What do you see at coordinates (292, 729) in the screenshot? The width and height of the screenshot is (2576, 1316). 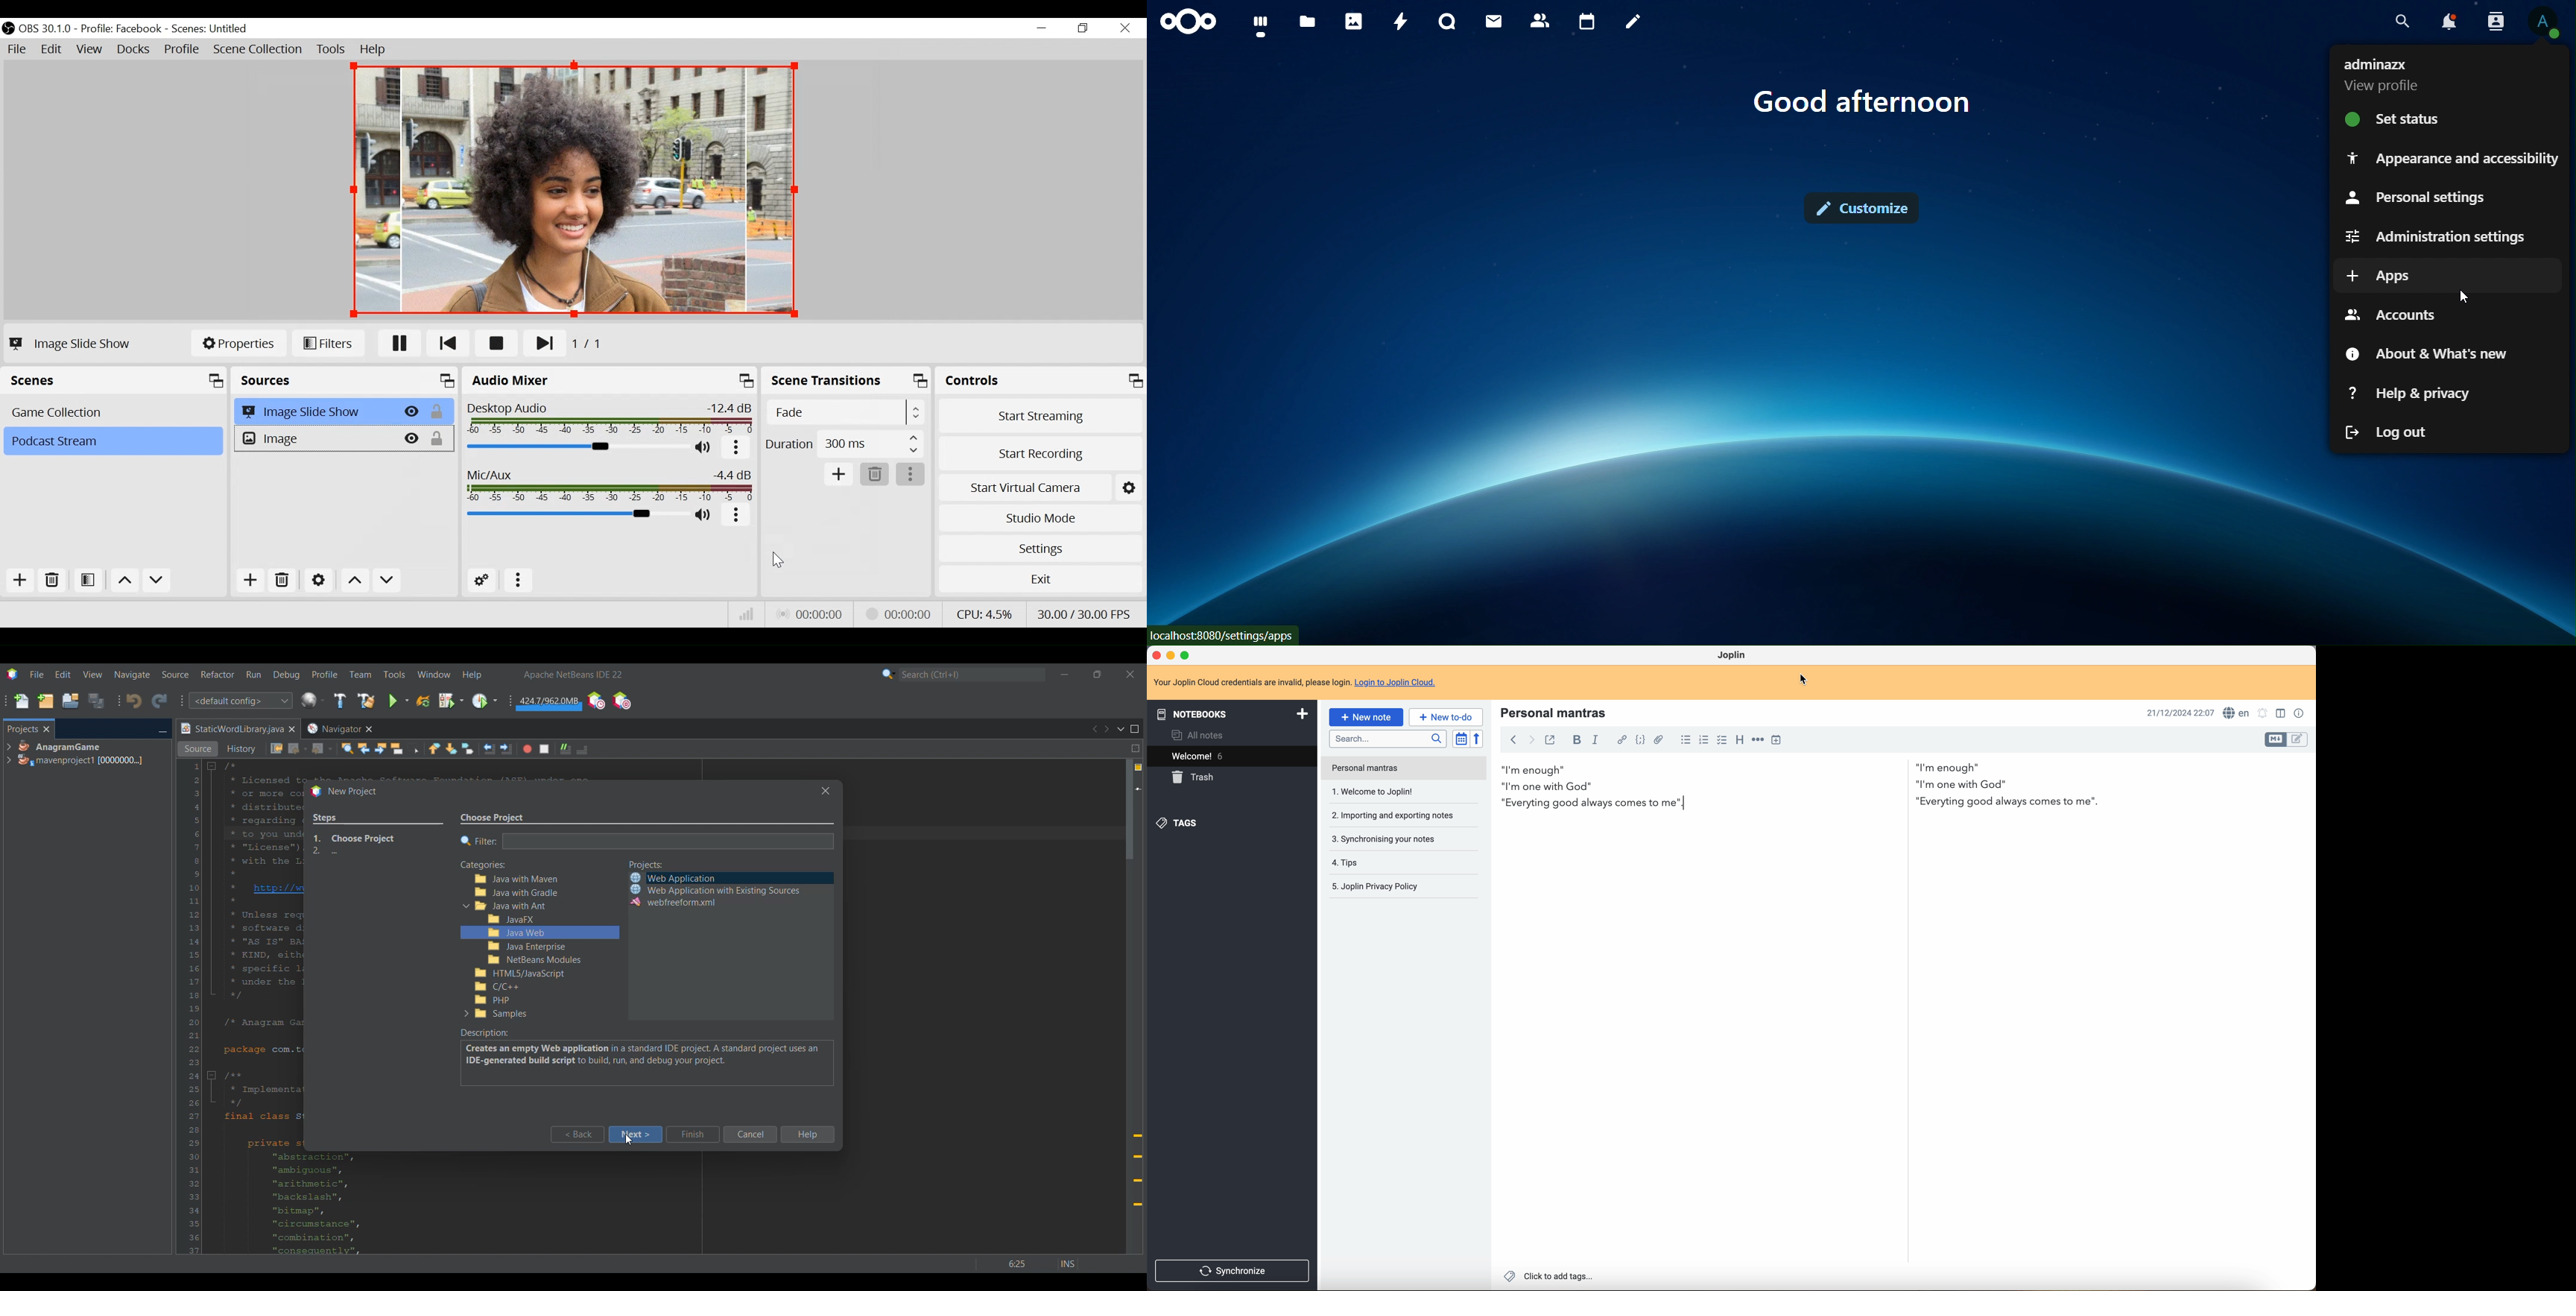 I see `Close` at bounding box center [292, 729].